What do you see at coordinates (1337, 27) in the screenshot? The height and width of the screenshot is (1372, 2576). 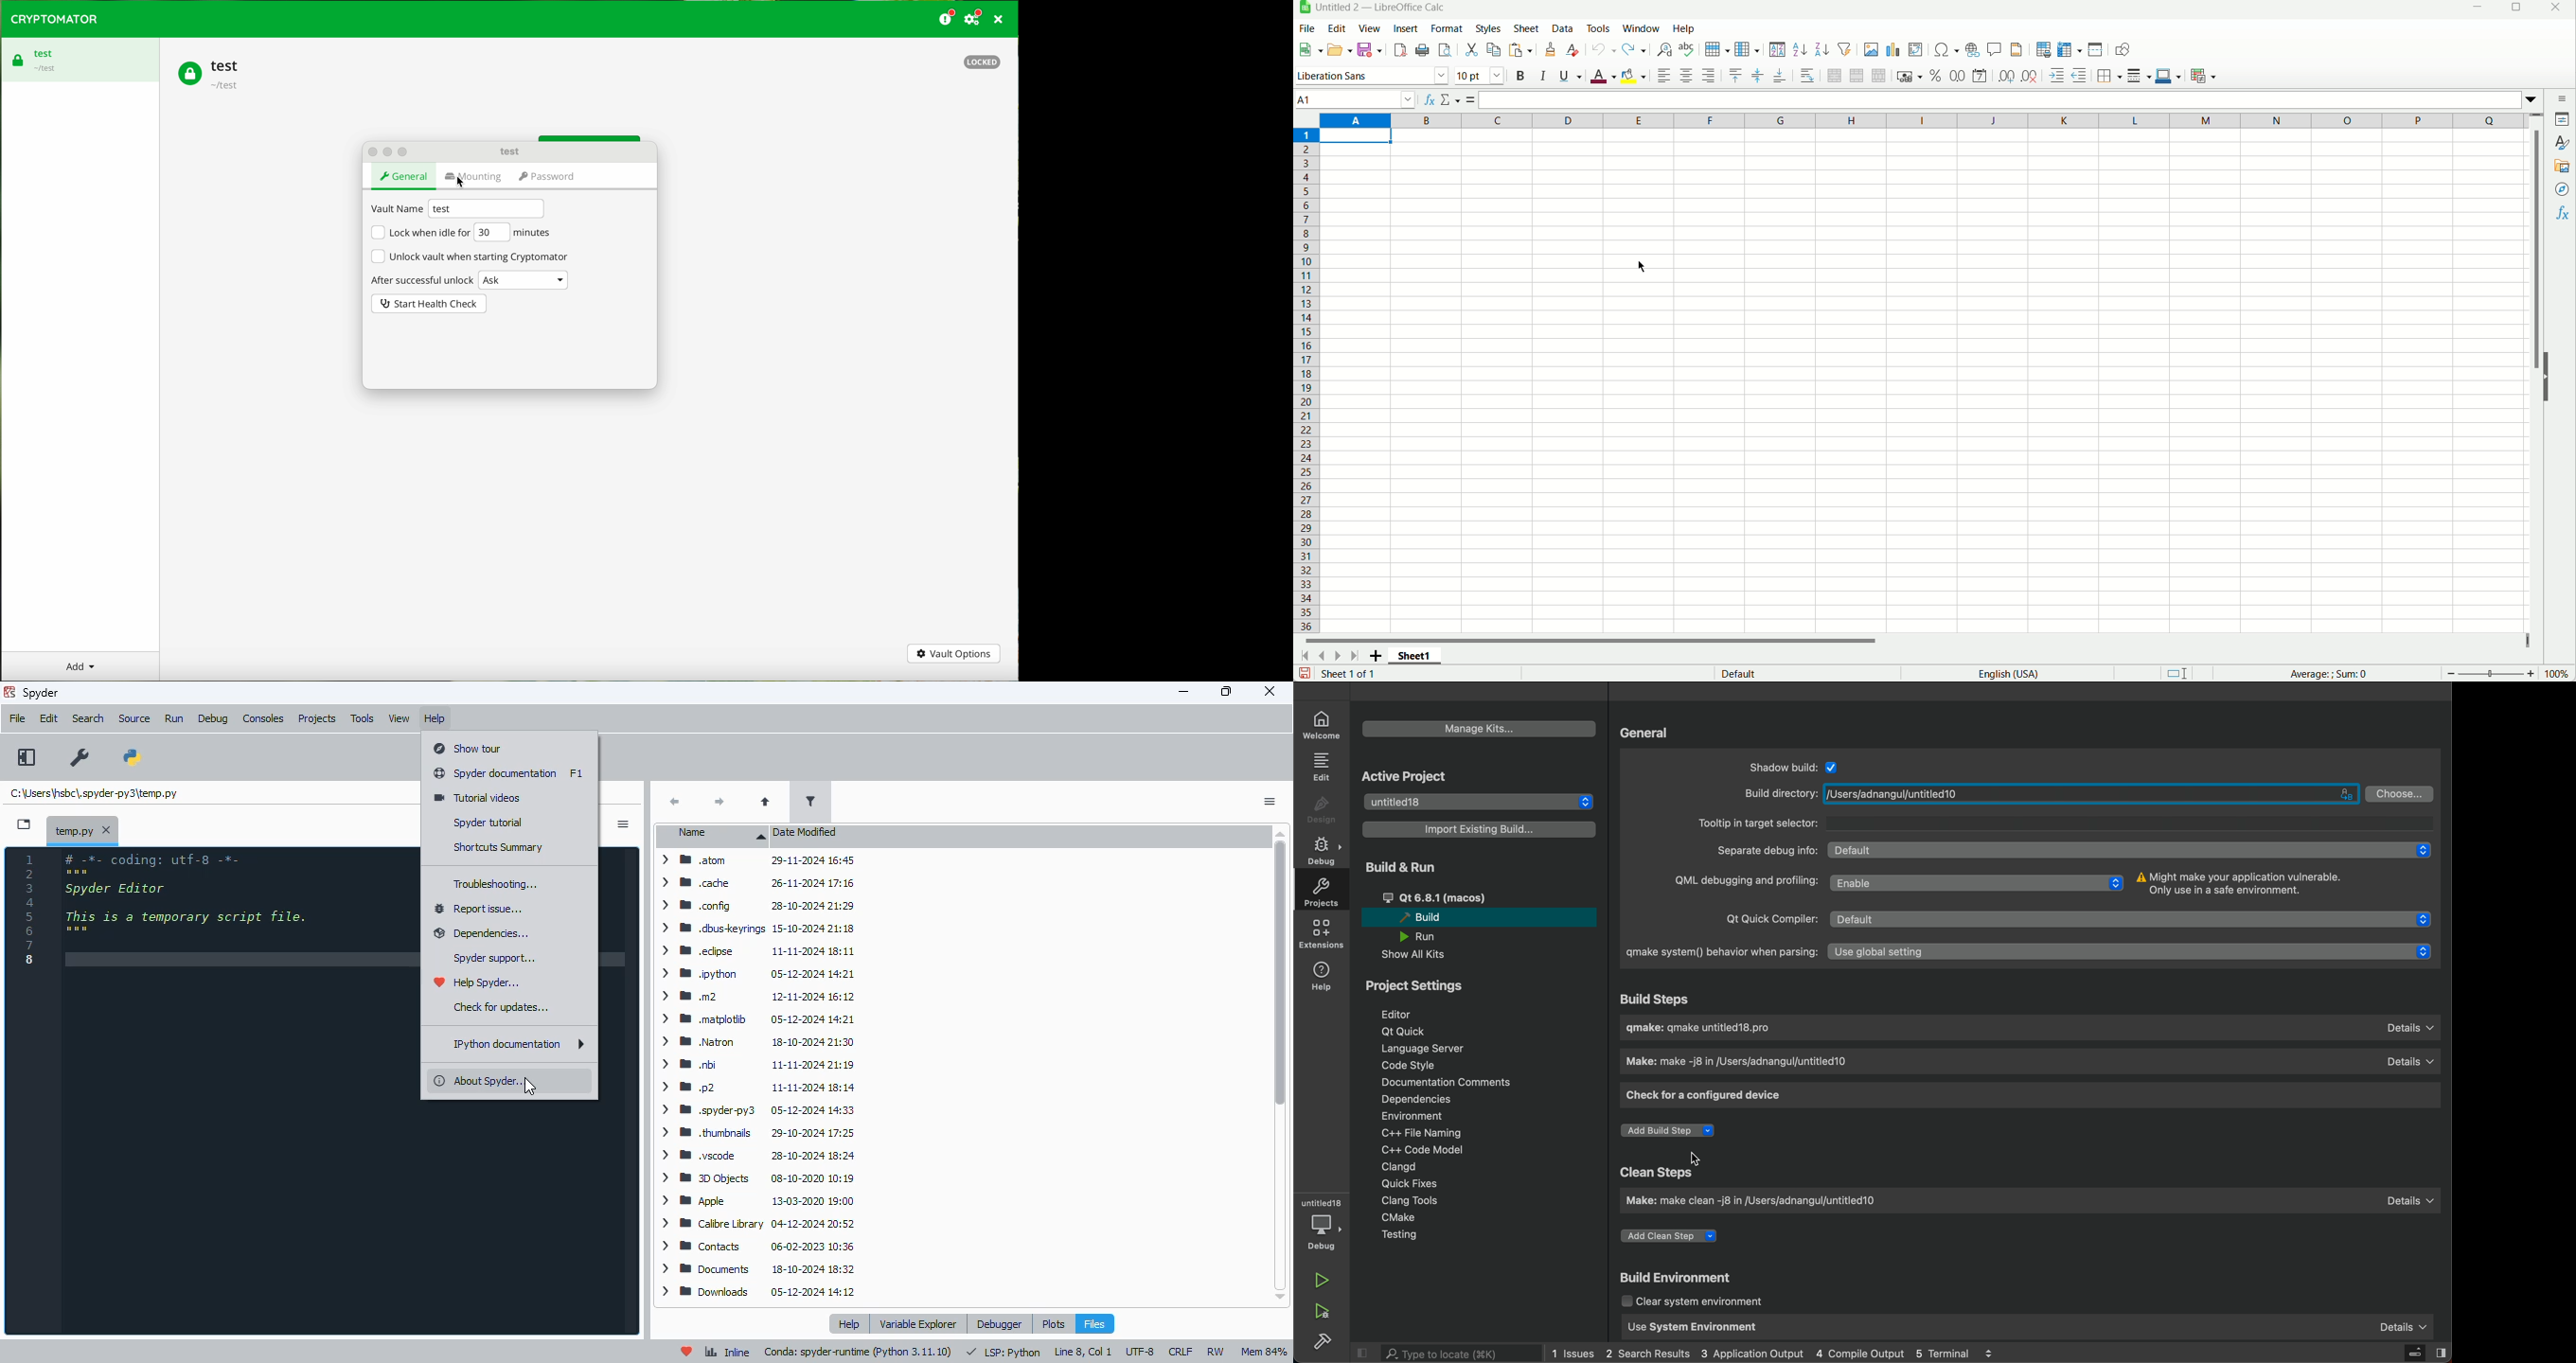 I see `Edit` at bounding box center [1337, 27].